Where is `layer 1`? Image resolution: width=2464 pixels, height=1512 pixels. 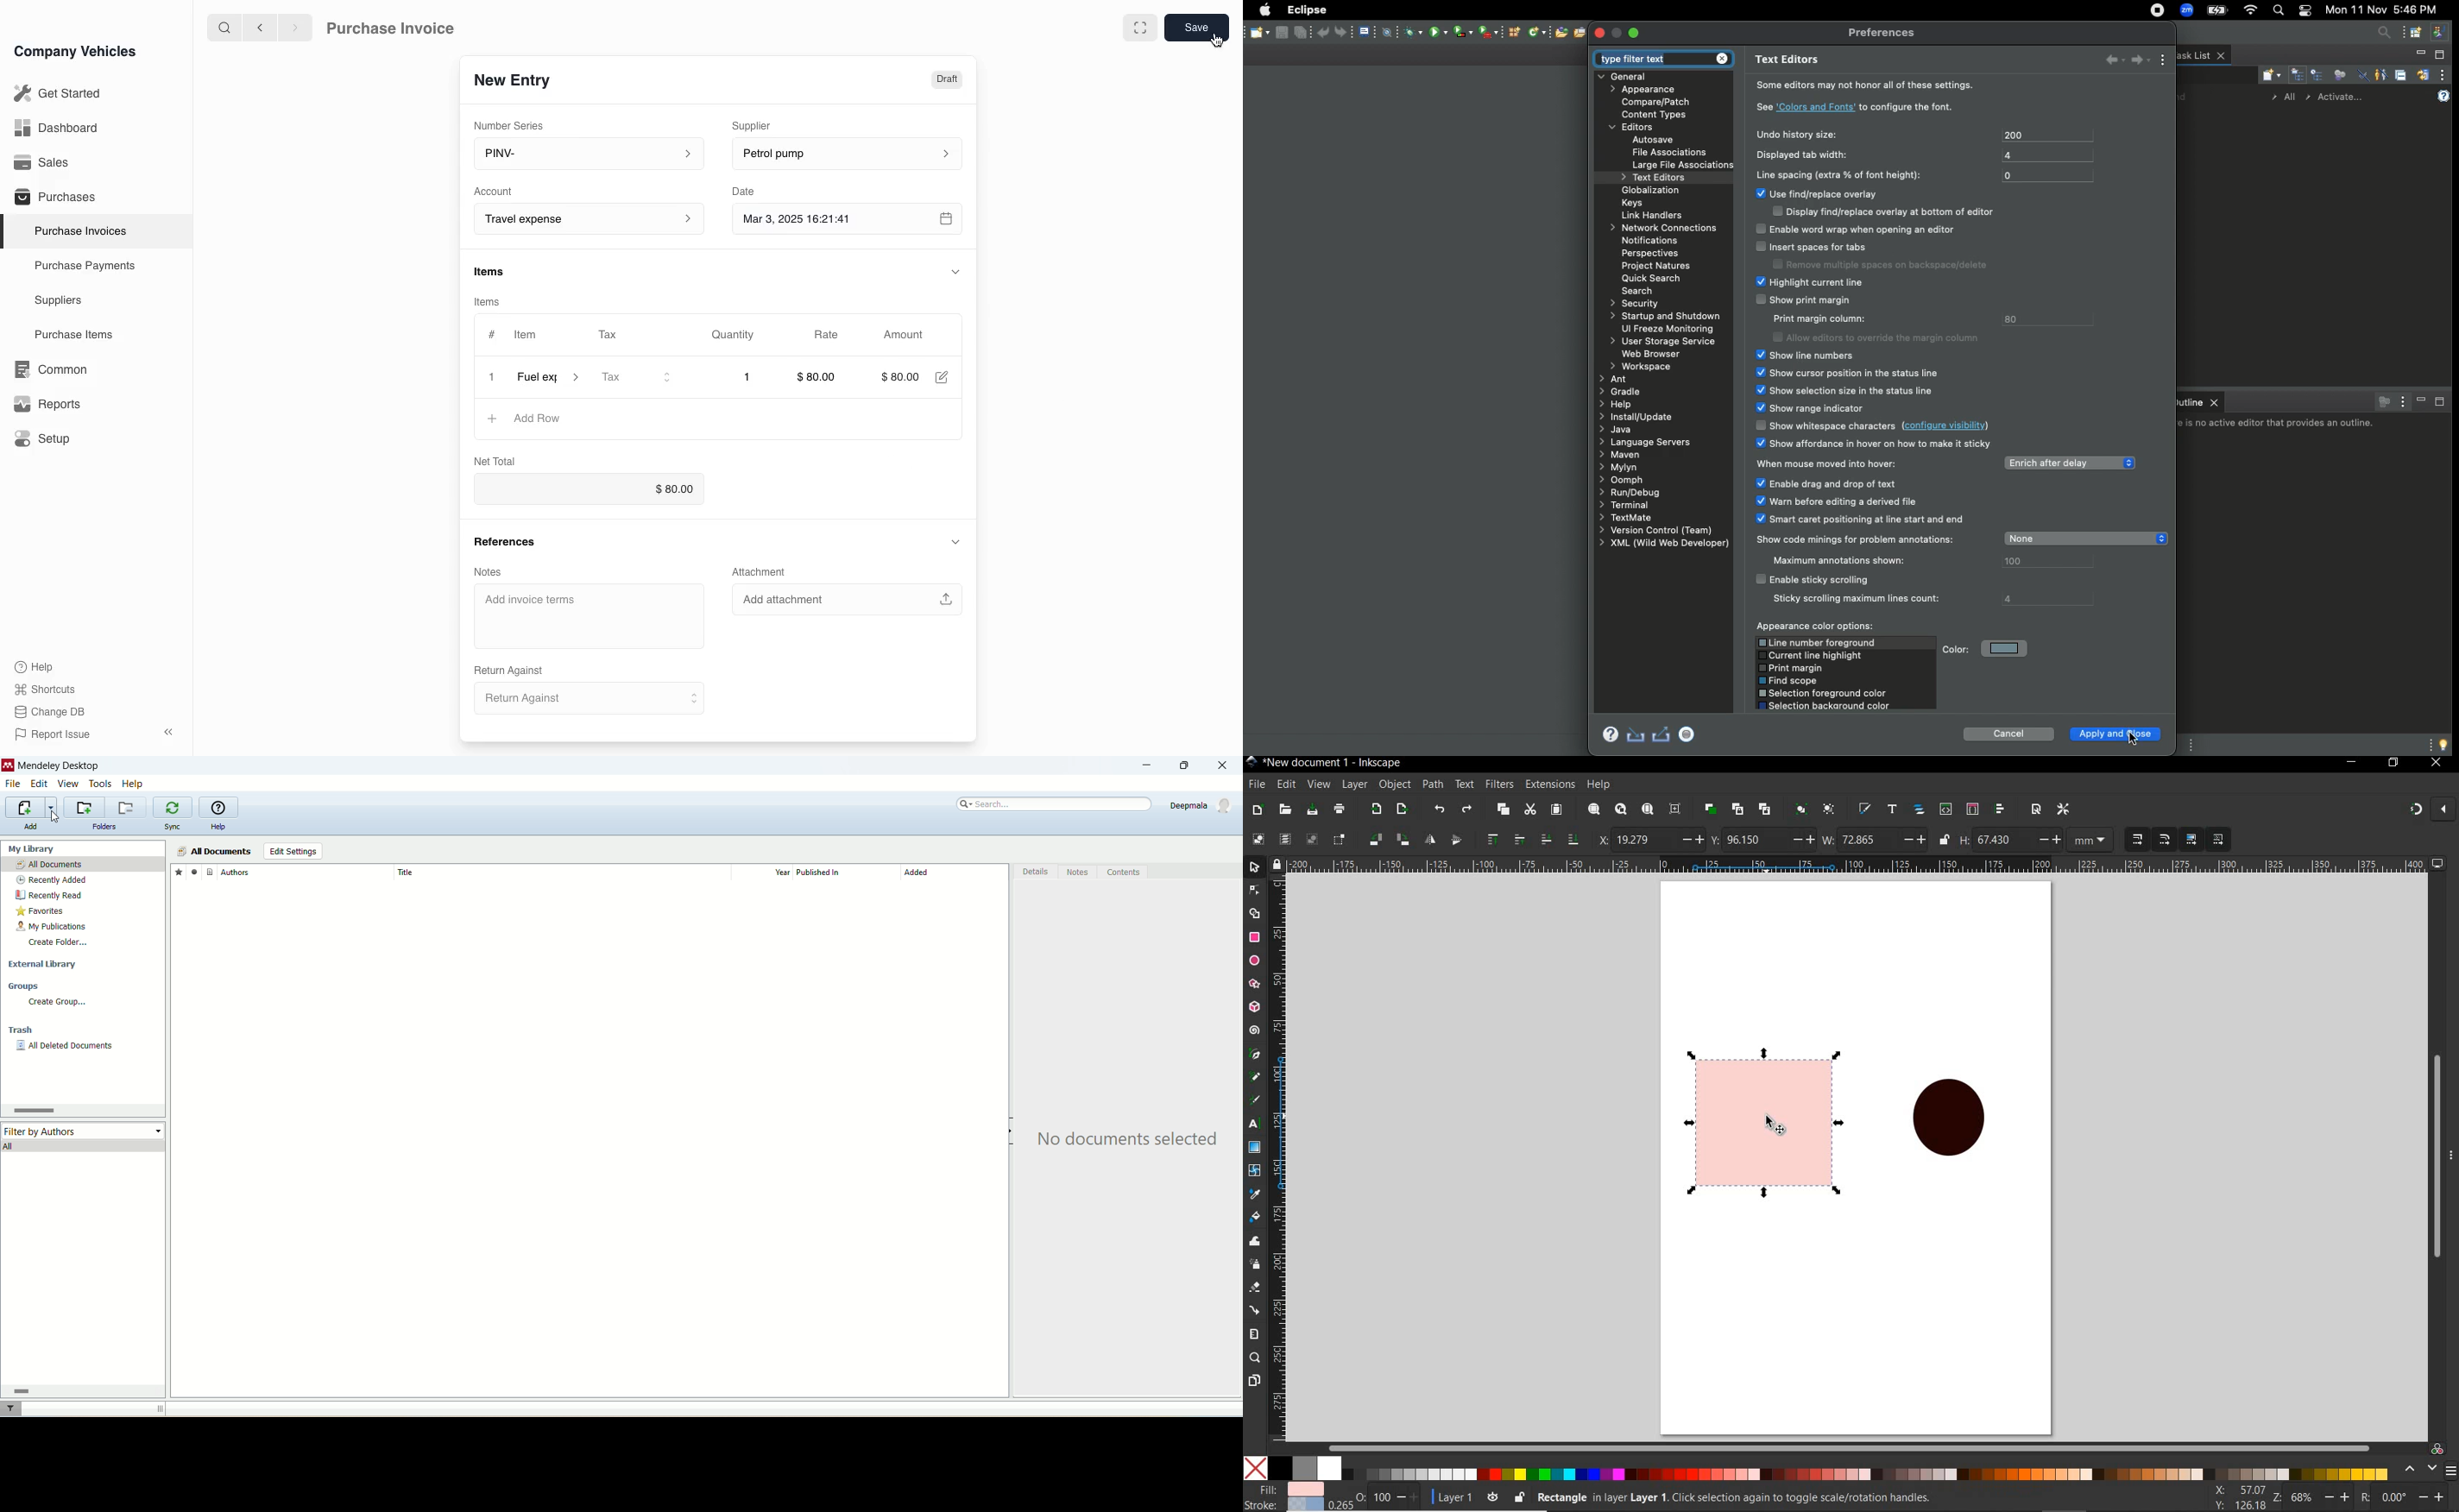
layer 1 is located at coordinates (1467, 1496).